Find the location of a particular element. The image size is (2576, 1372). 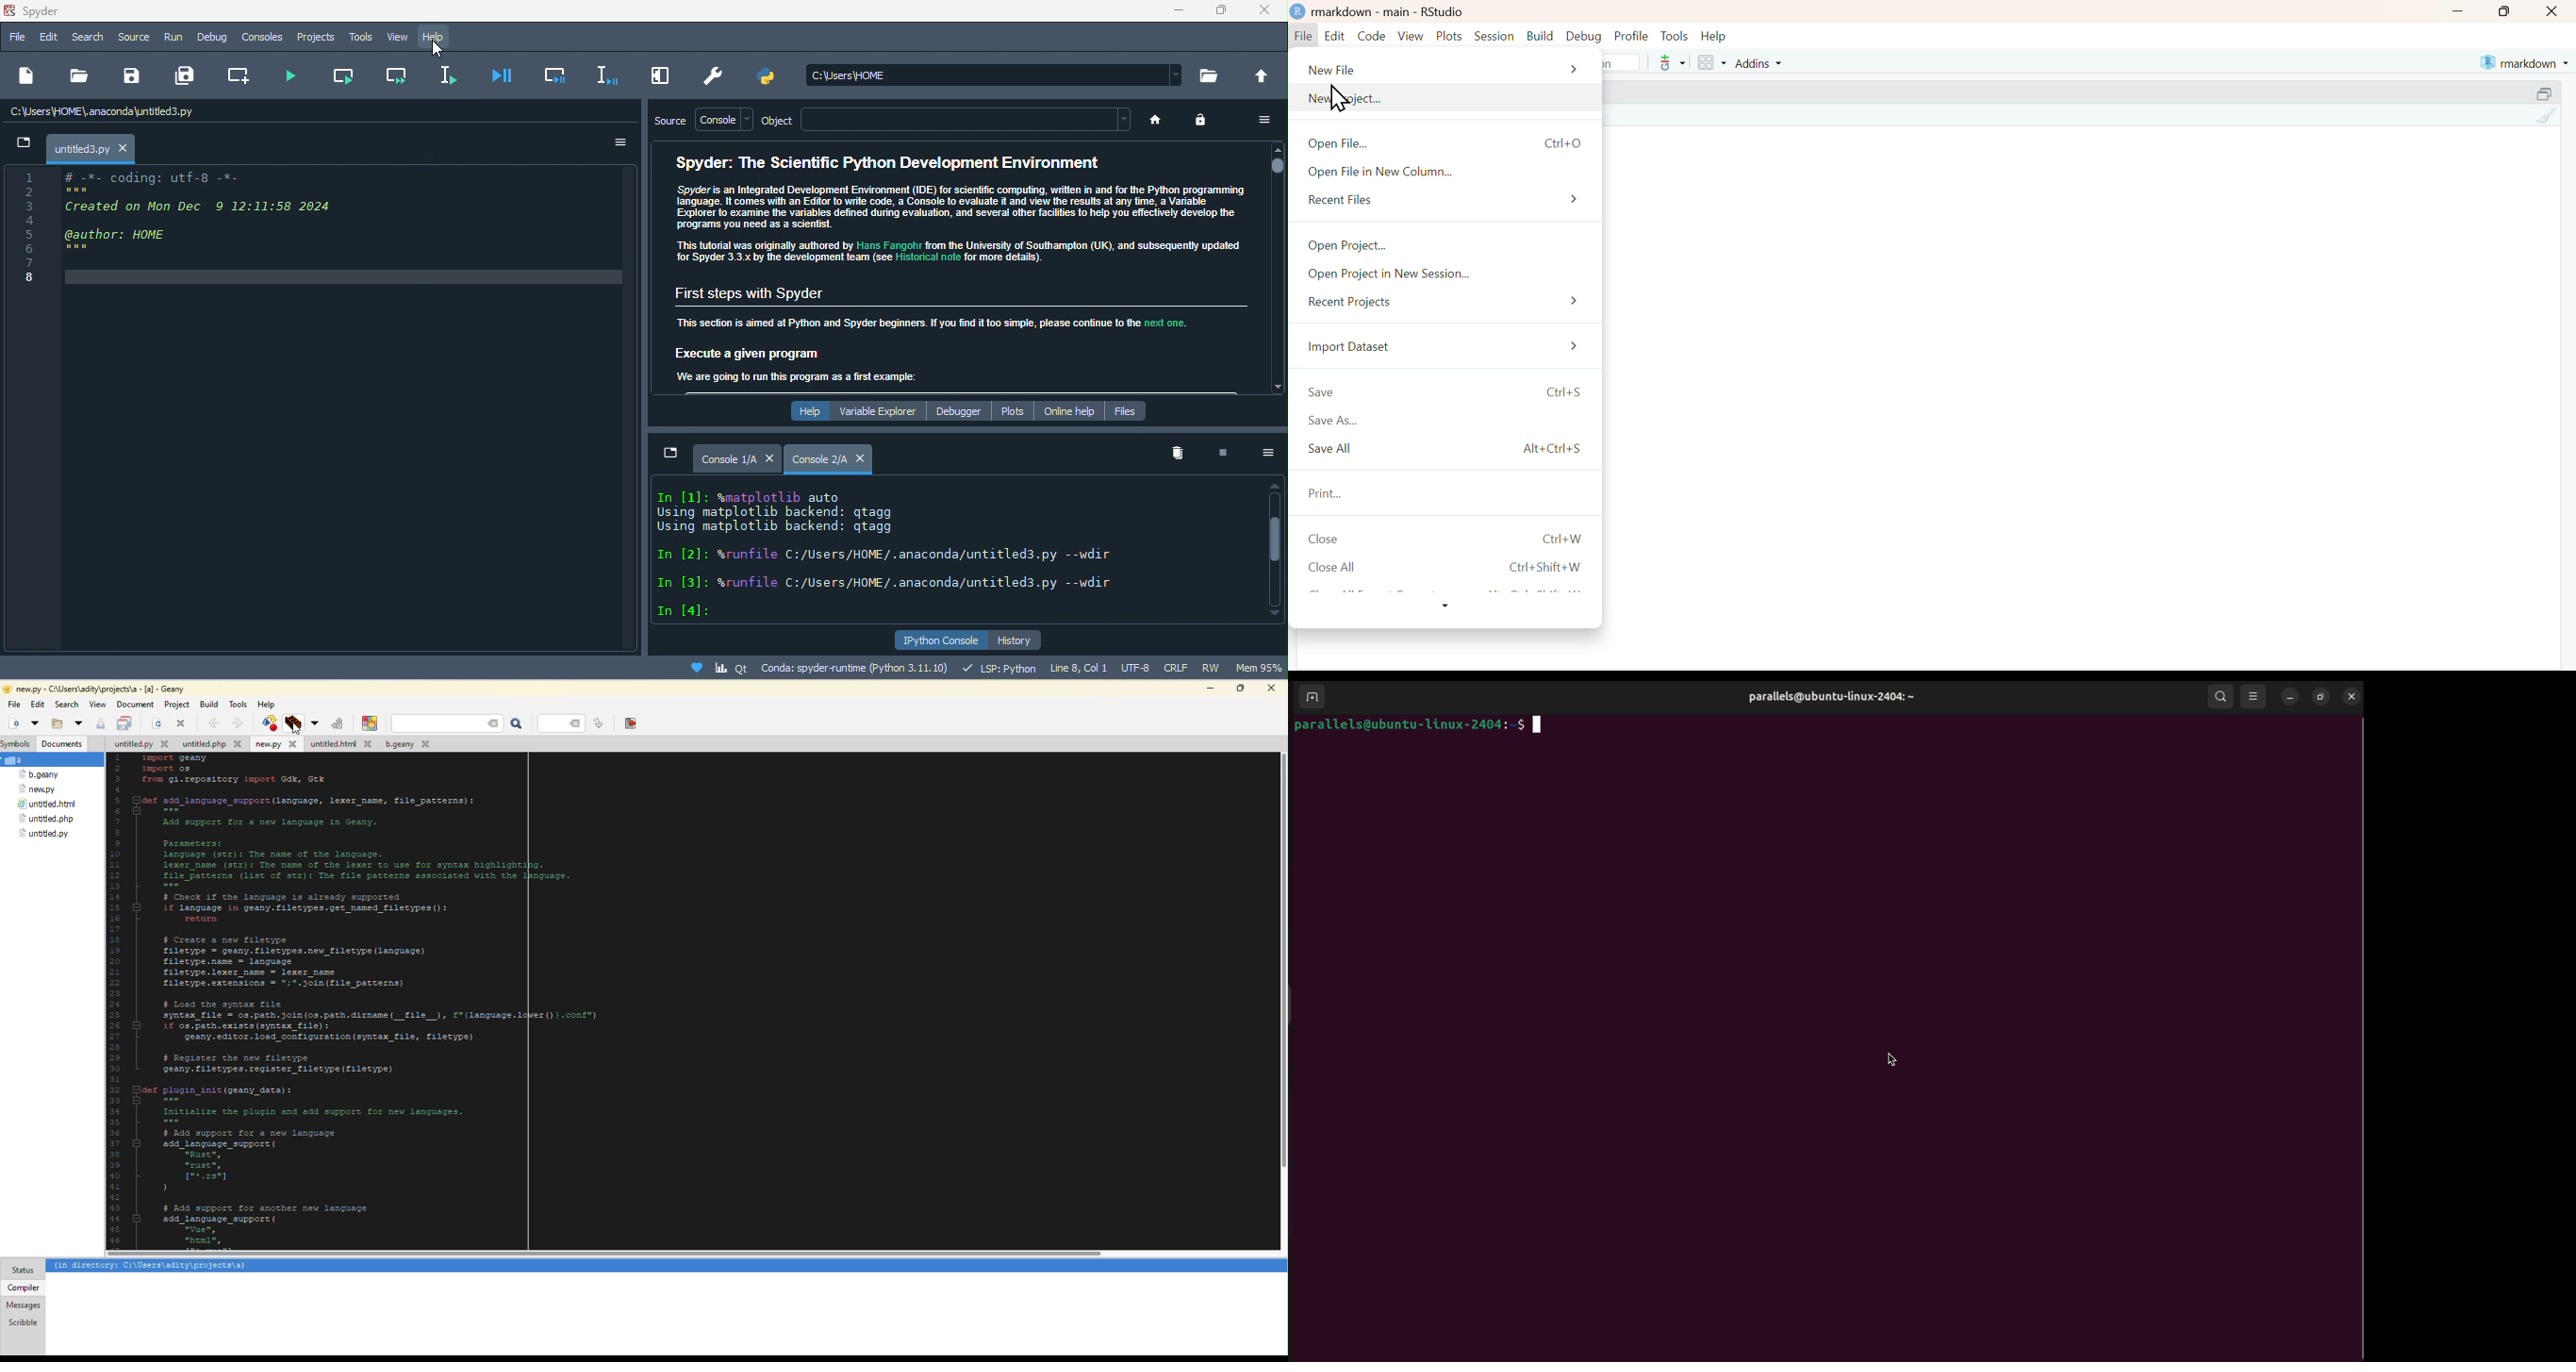

View is located at coordinates (1411, 36).